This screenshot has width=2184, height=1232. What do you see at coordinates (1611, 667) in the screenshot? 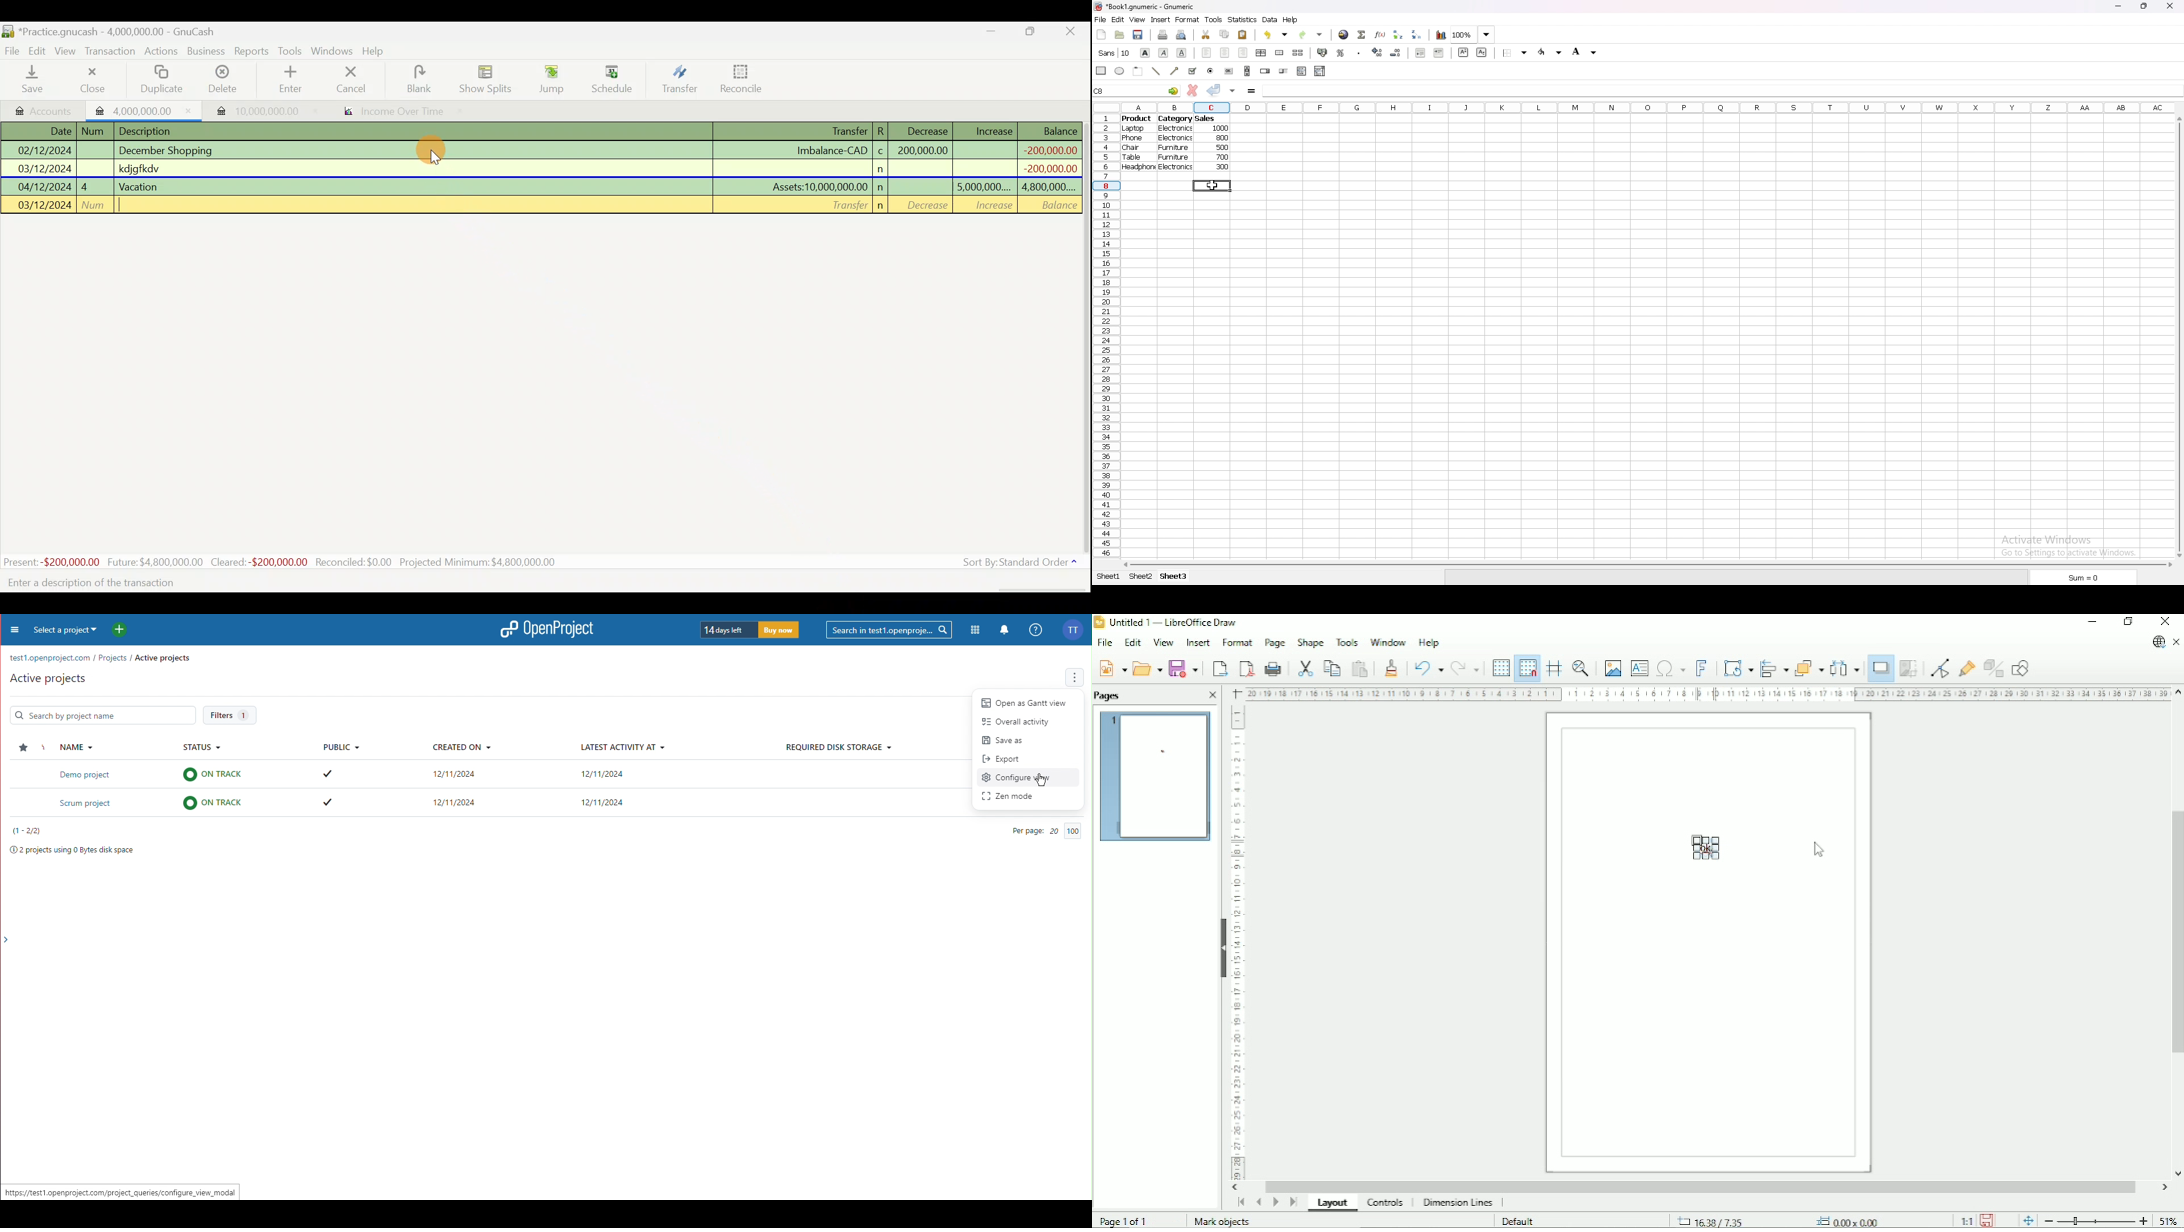
I see `Insert image` at bounding box center [1611, 667].